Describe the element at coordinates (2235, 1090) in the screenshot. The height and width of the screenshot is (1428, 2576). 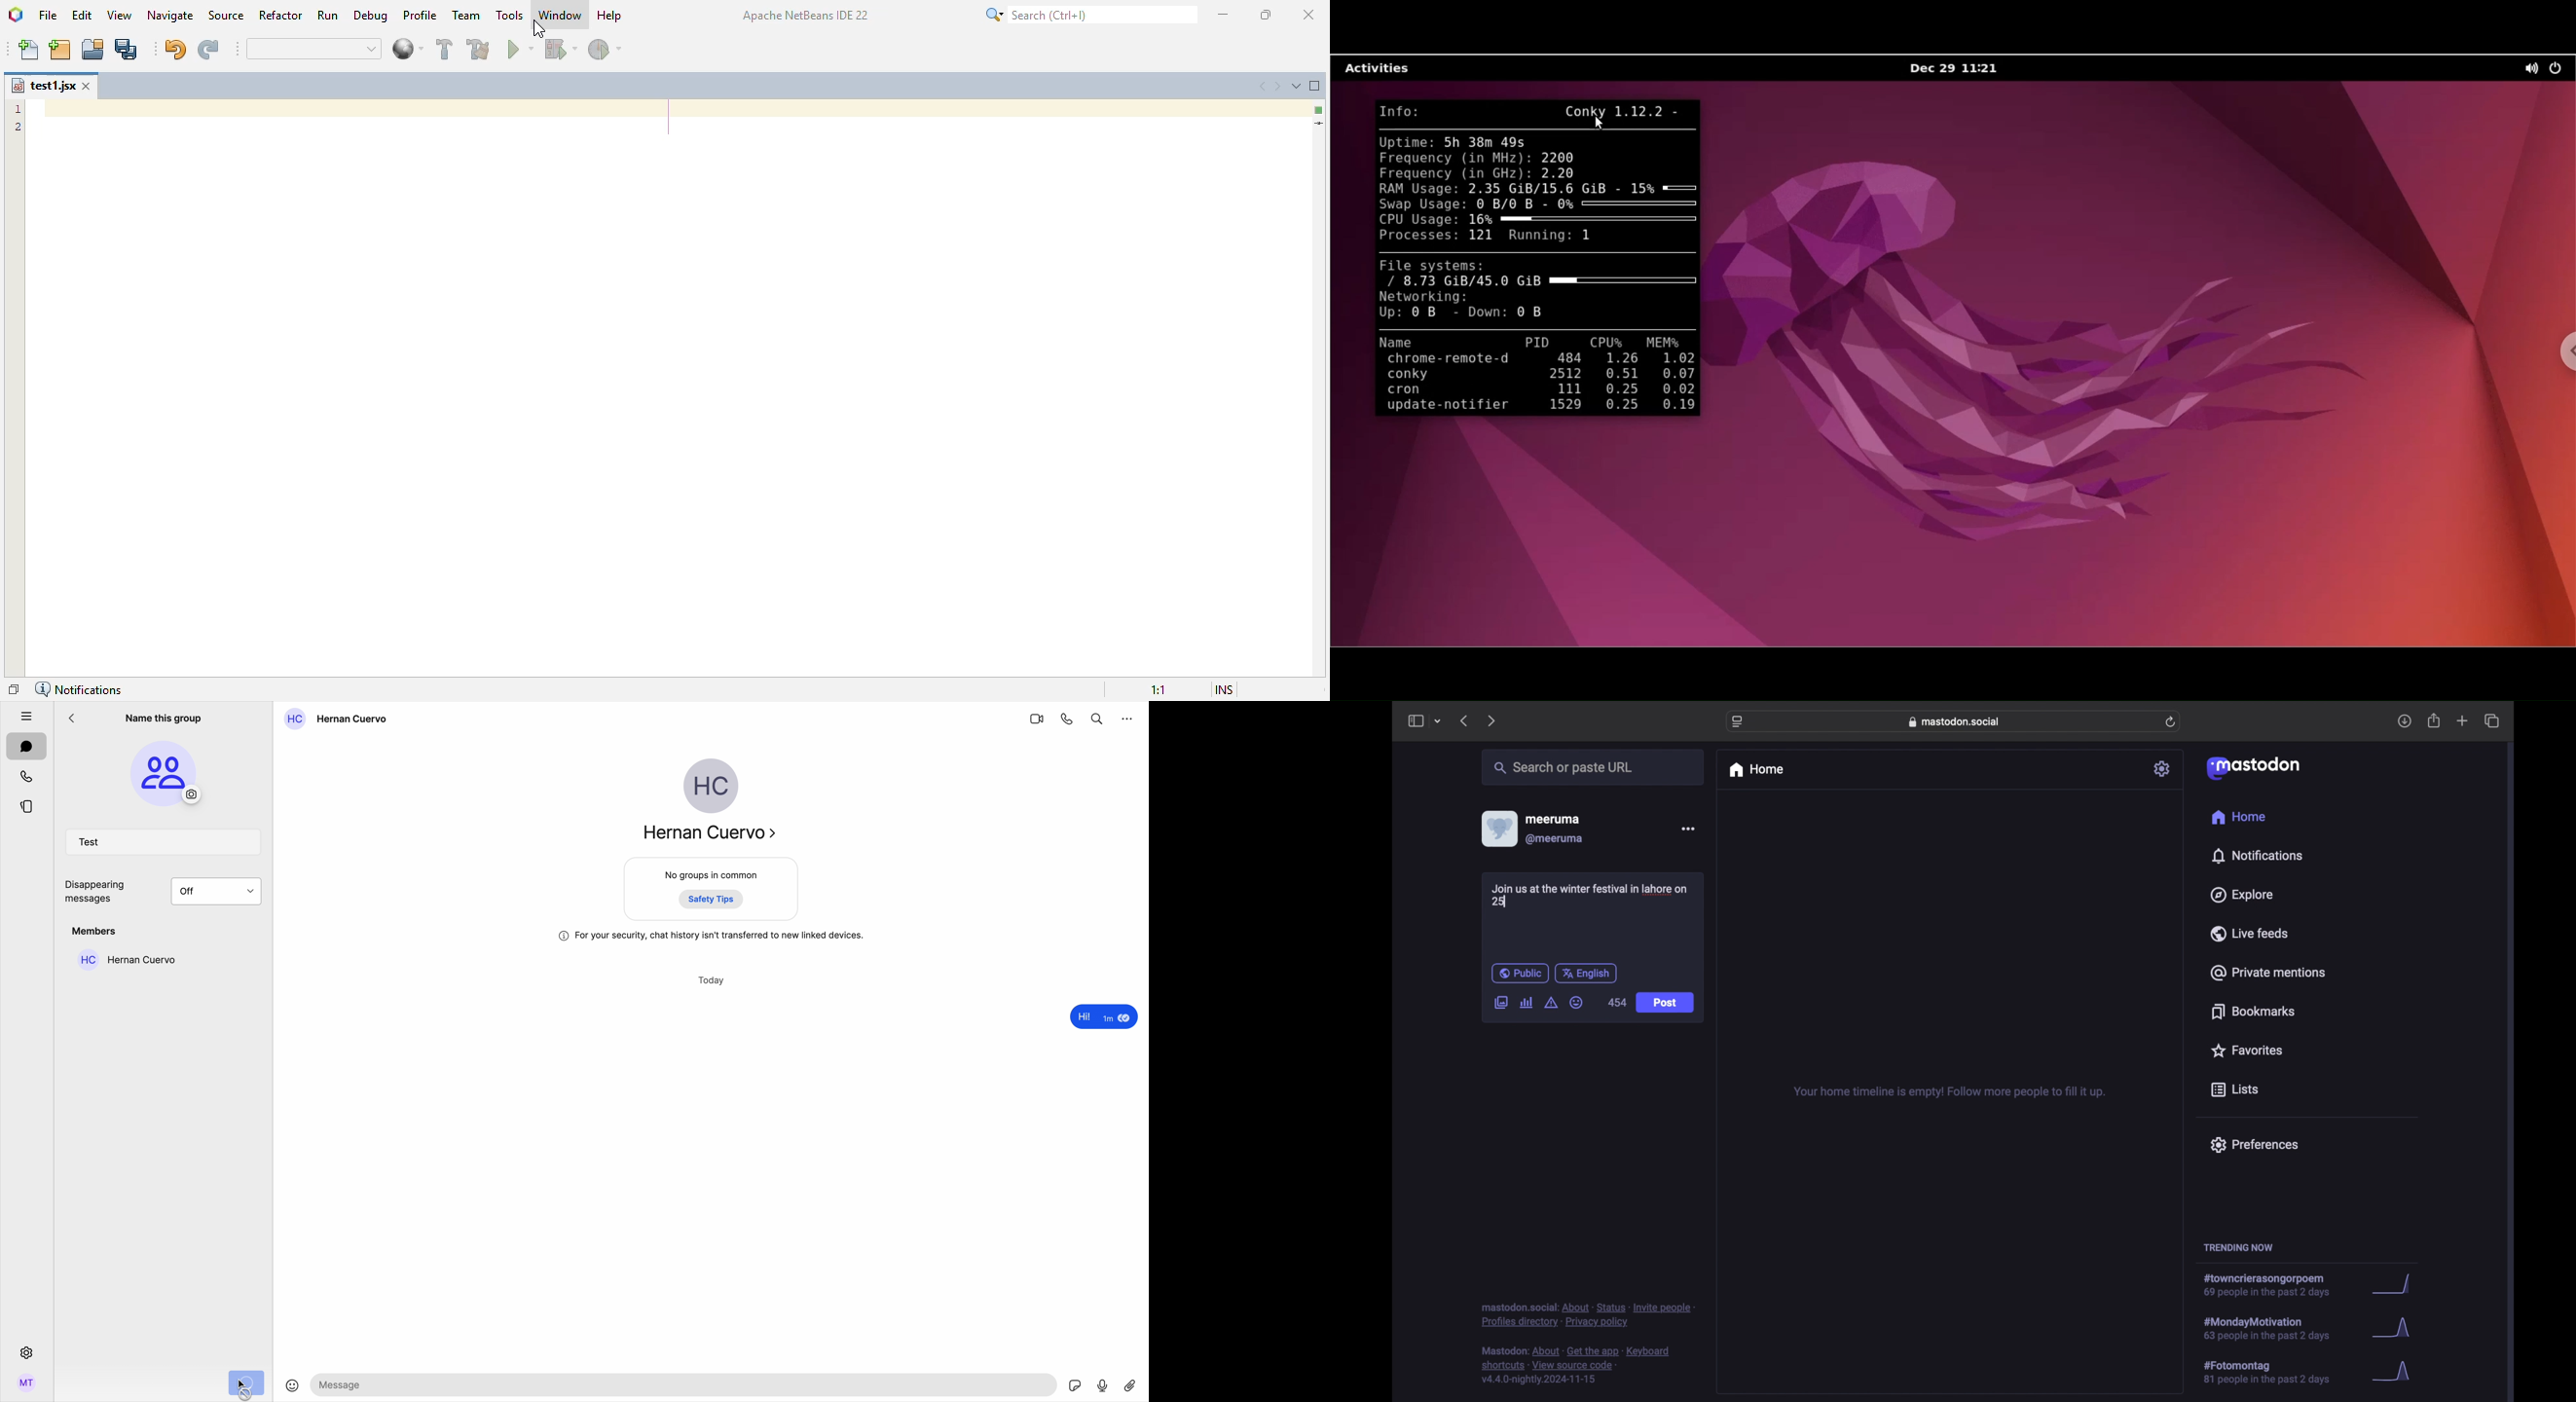
I see `lists` at that location.